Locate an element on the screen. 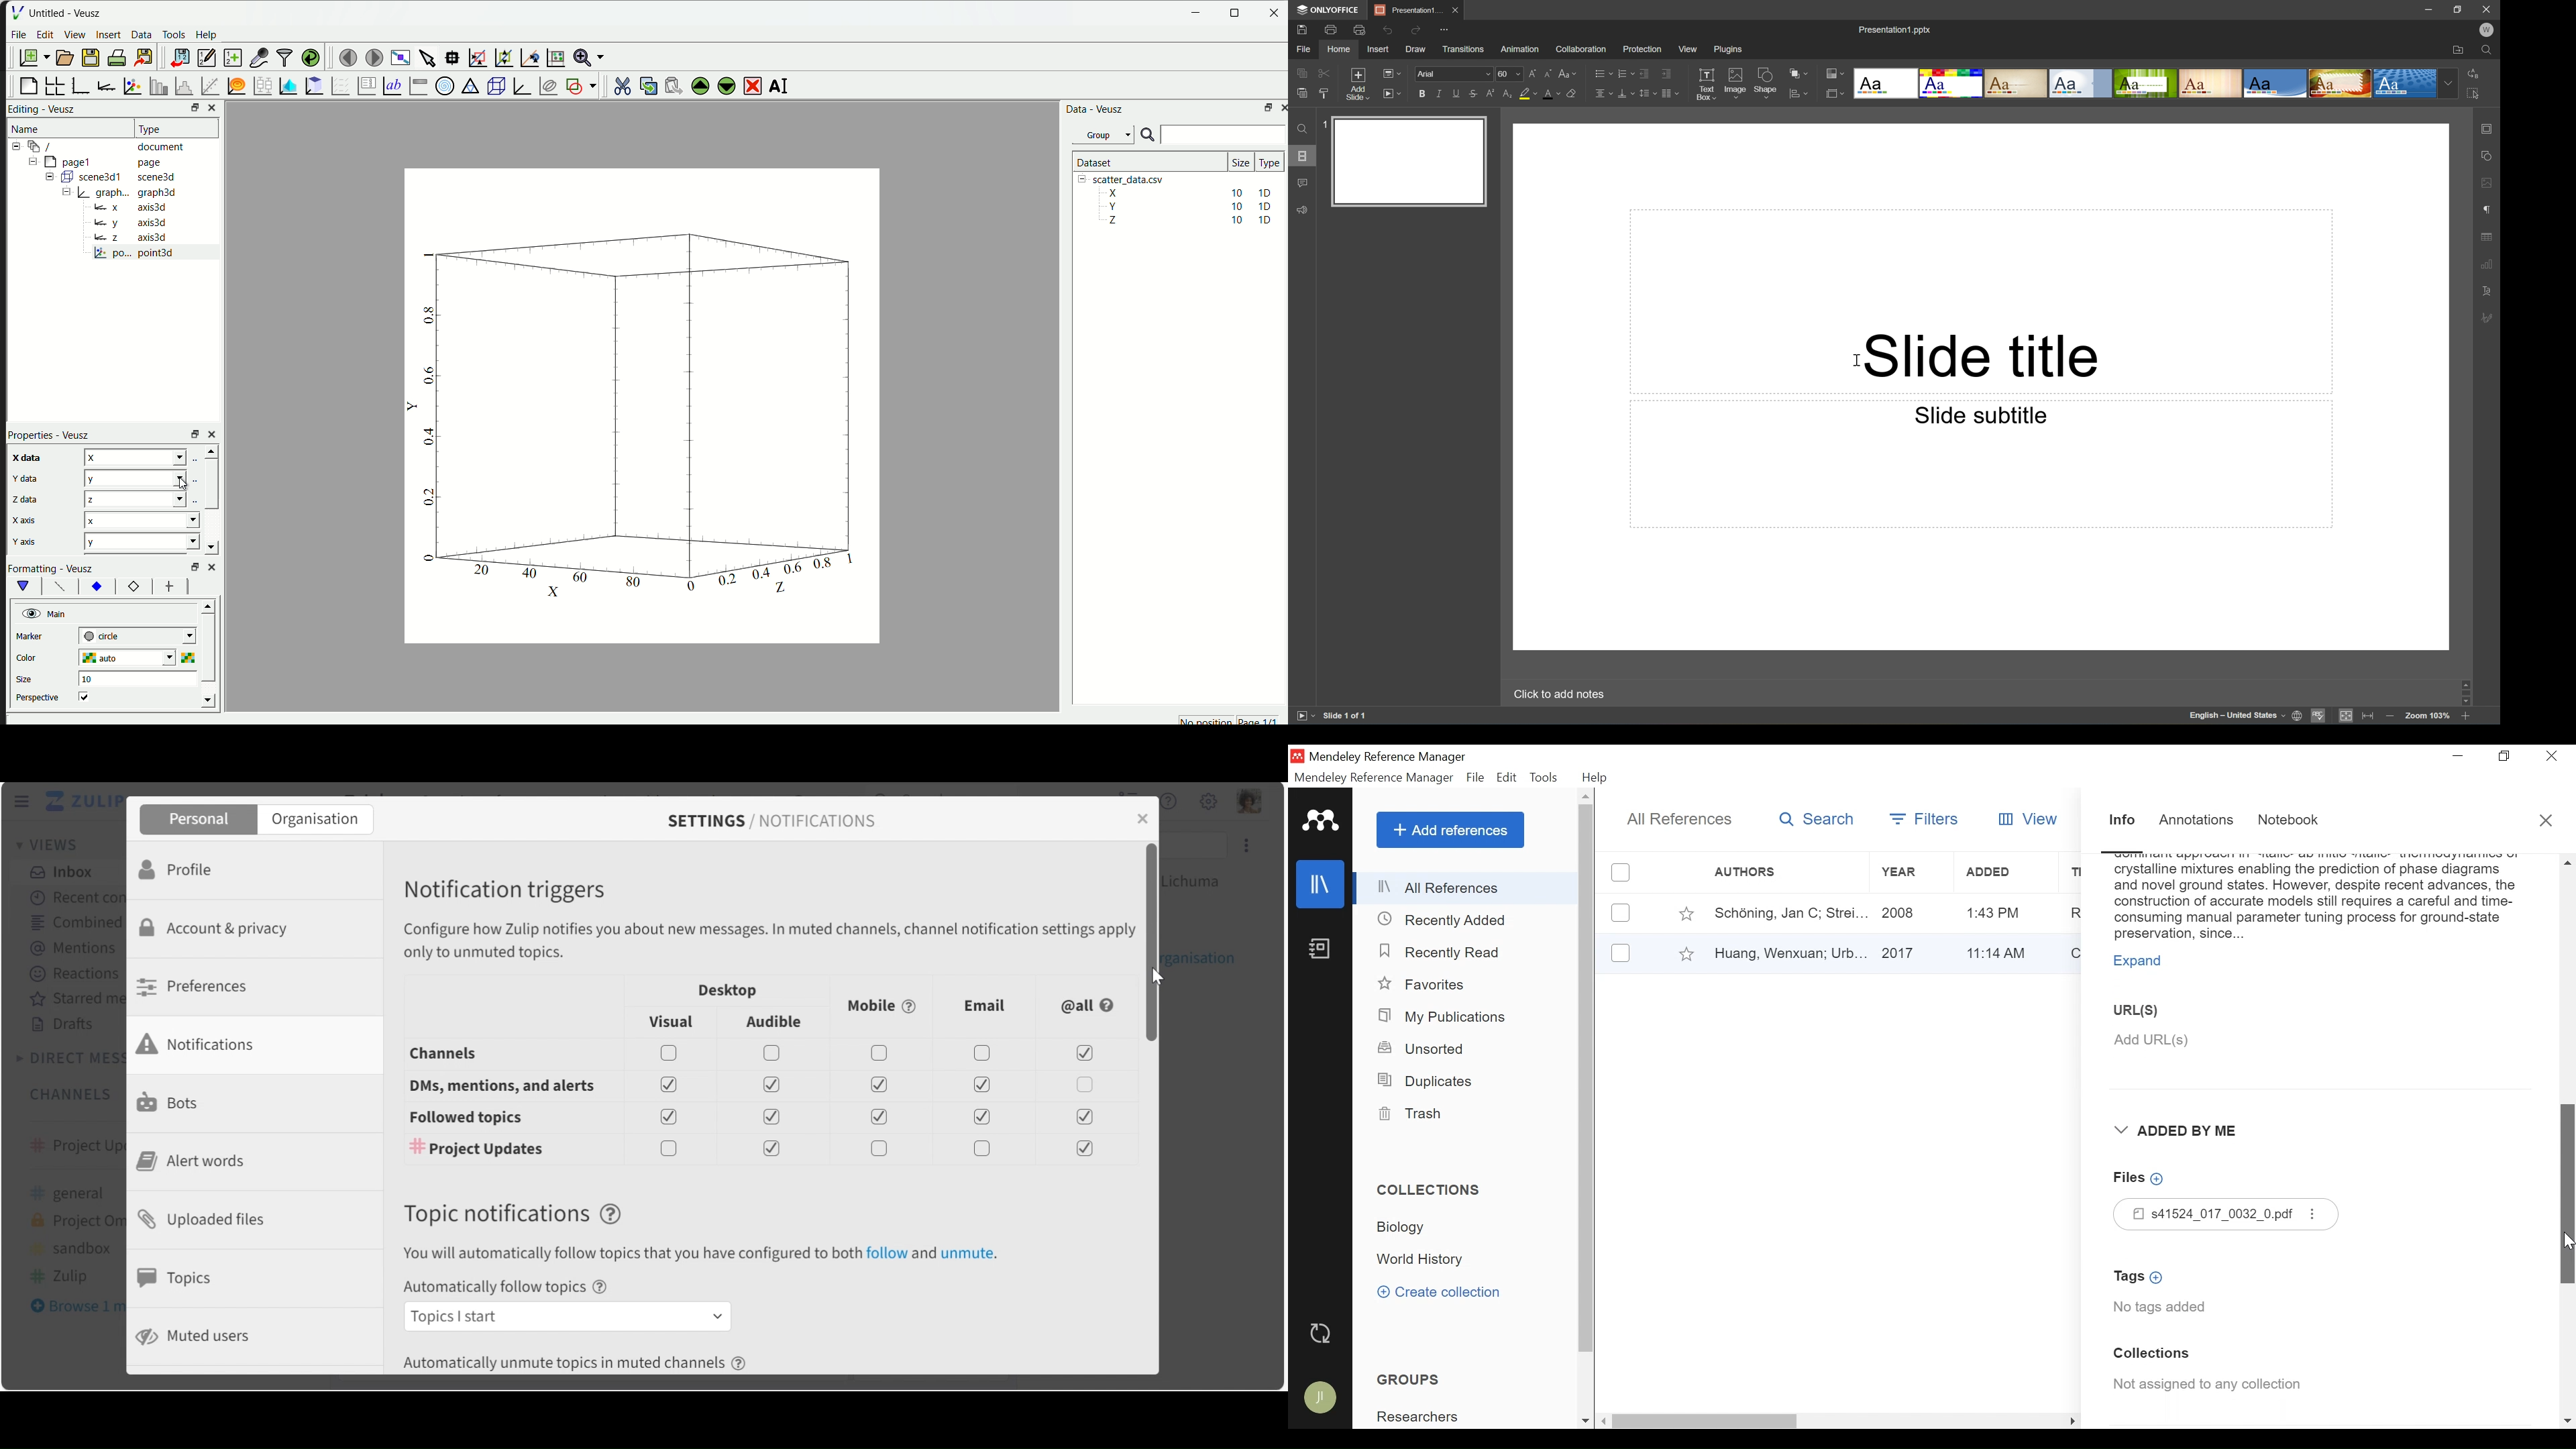 The width and height of the screenshot is (2576, 1456). export to graphics format is located at coordinates (142, 56).